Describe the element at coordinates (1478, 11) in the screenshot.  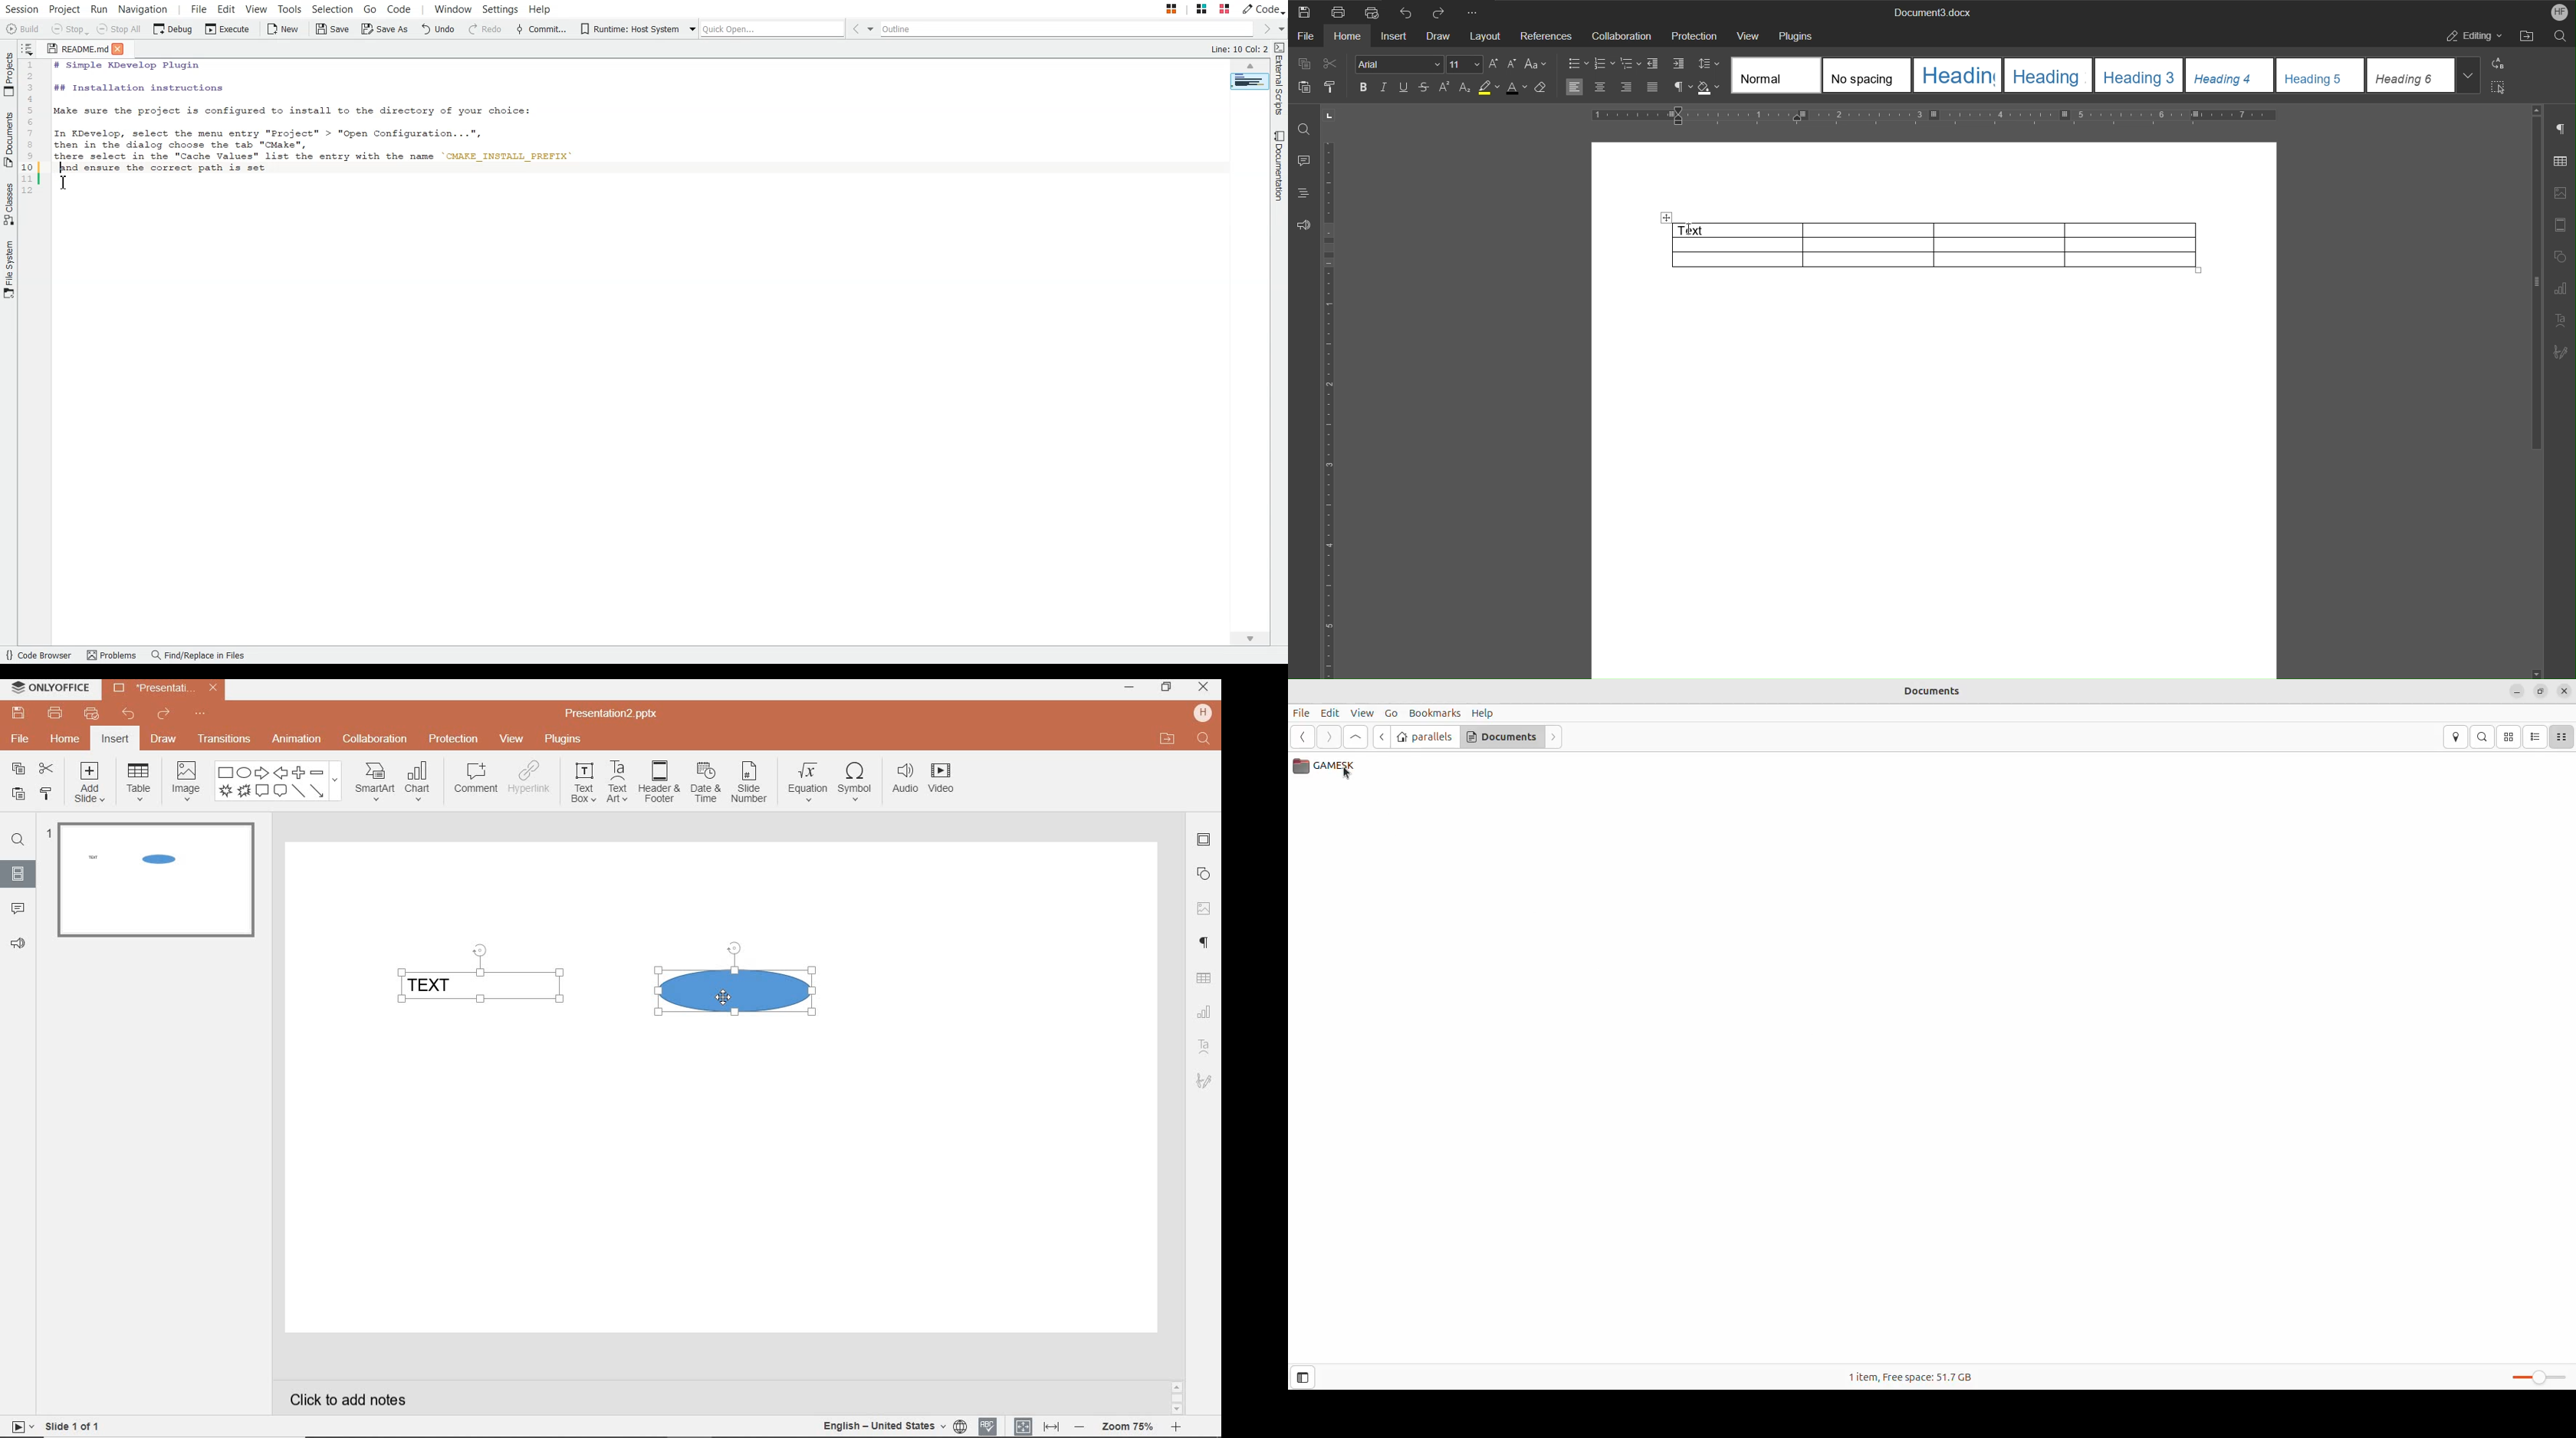
I see `More` at that location.